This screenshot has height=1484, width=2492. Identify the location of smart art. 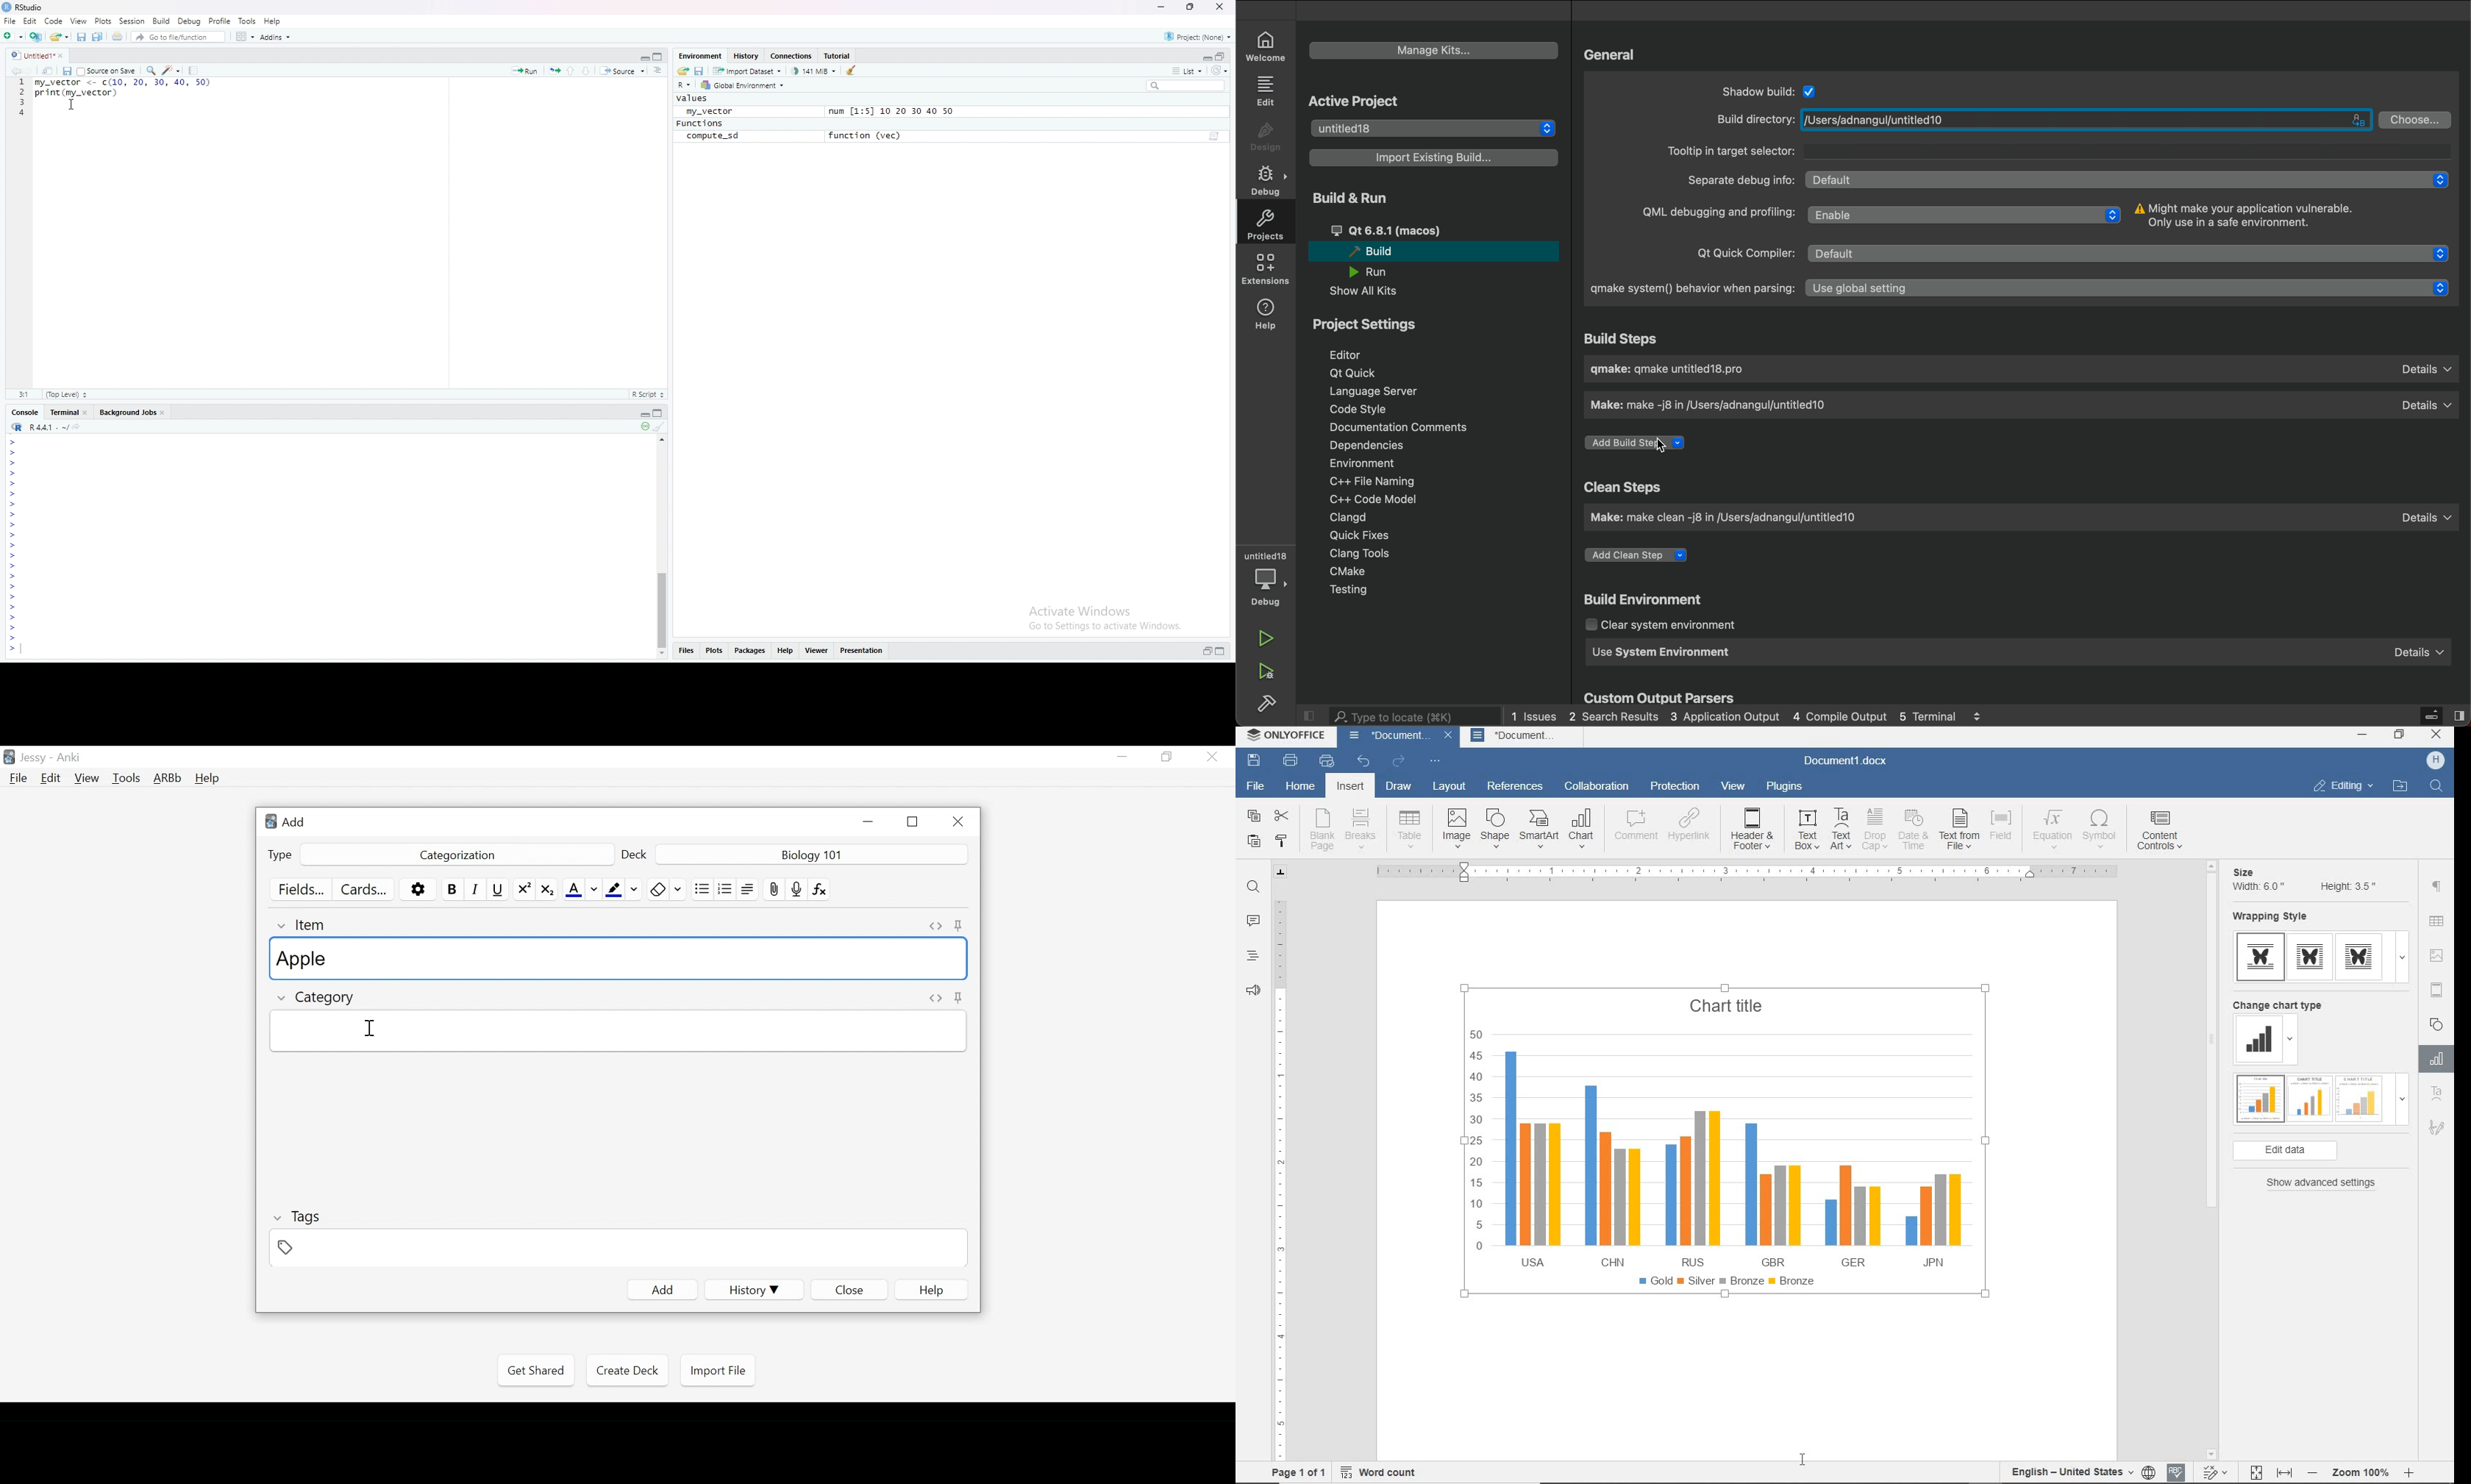
(1540, 830).